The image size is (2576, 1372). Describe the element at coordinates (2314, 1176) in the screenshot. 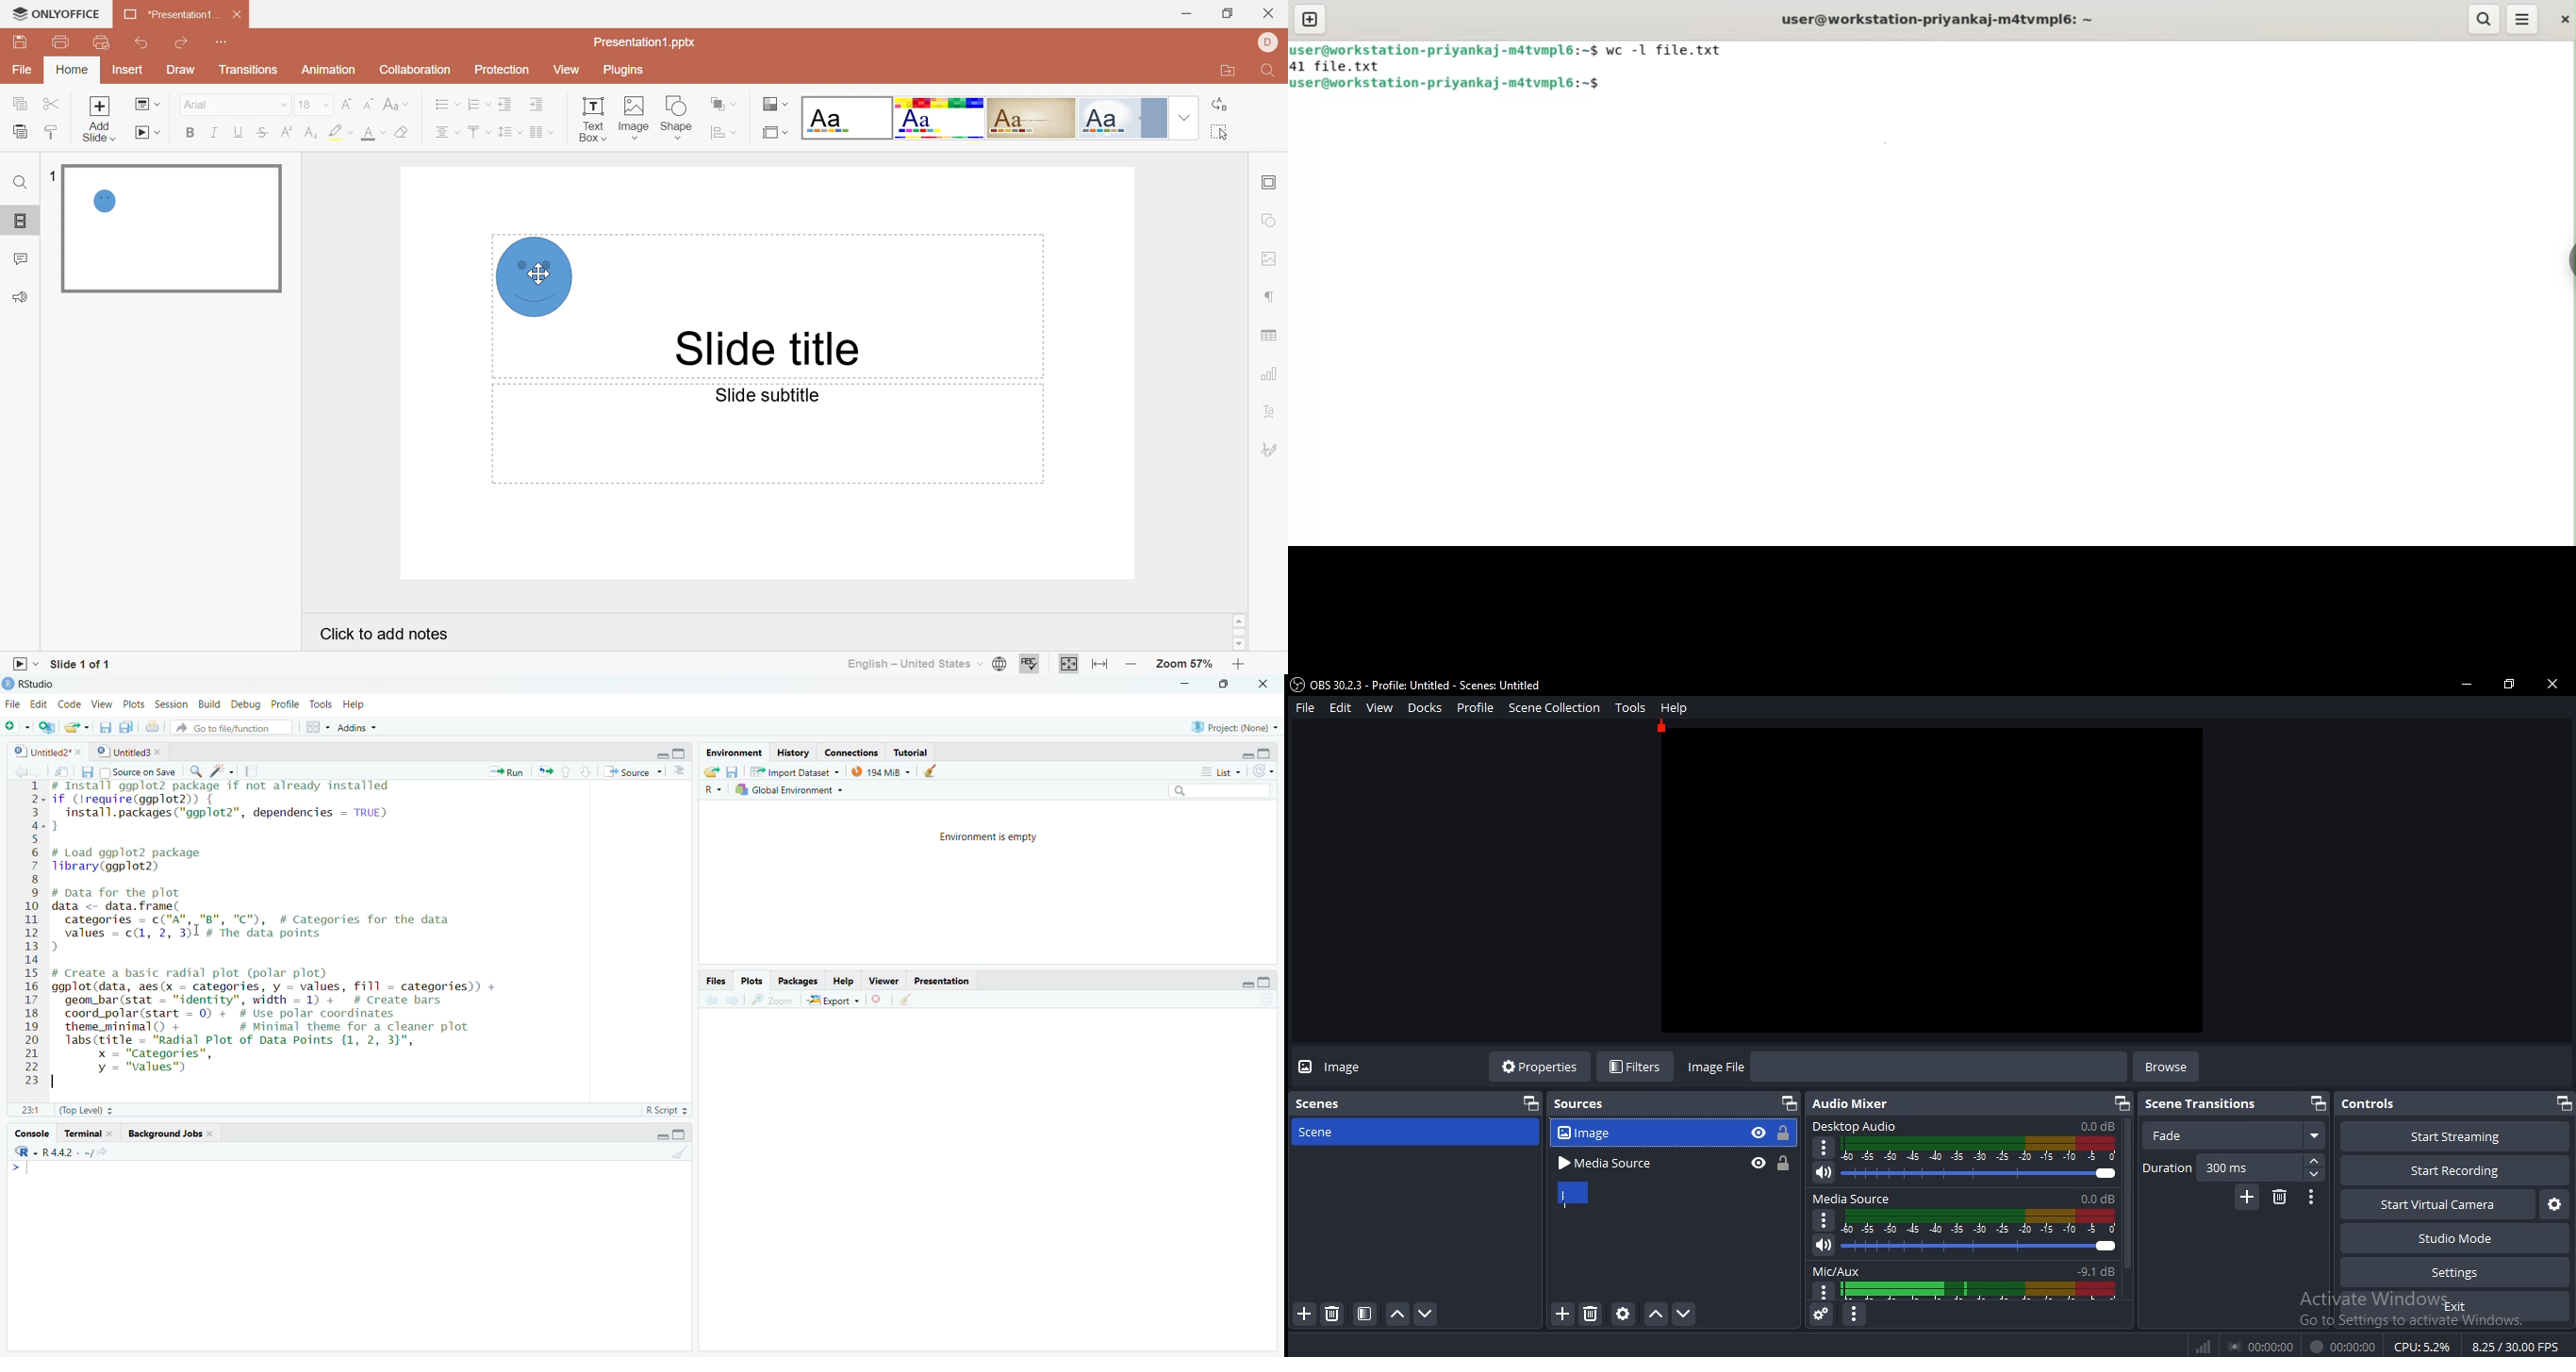

I see `backward` at that location.